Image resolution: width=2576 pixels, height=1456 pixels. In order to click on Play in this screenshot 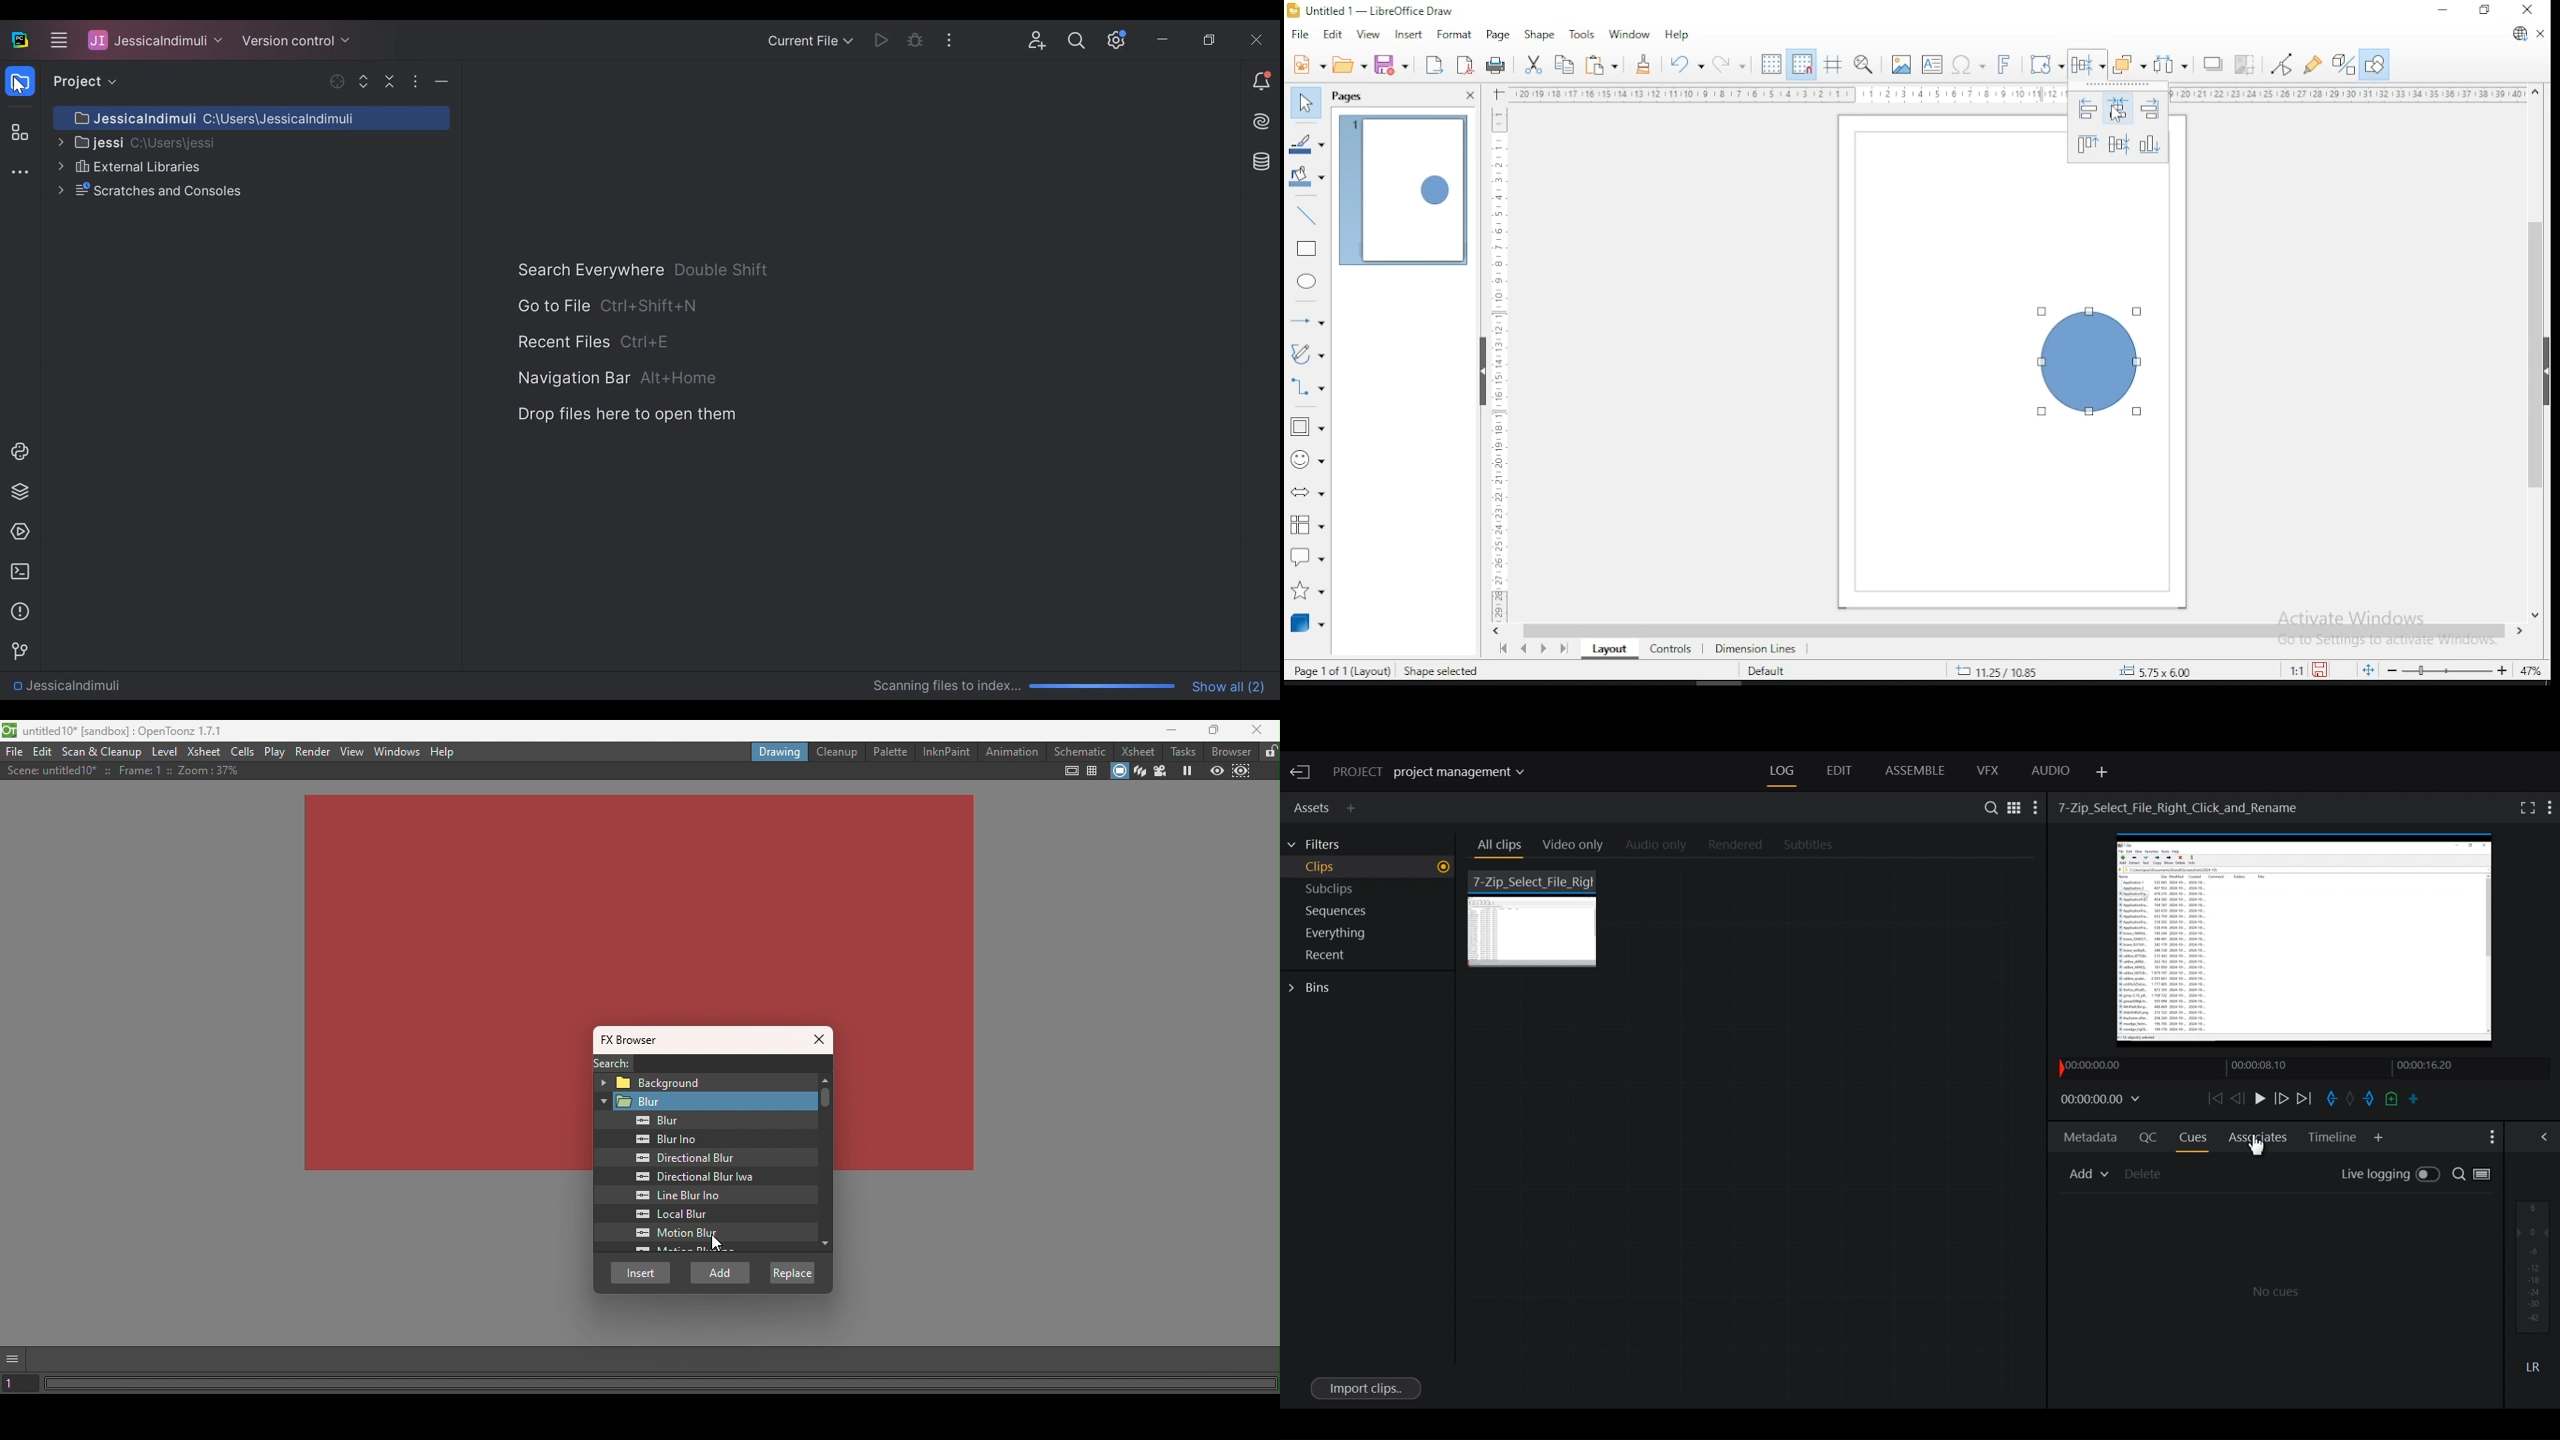, I will do `click(2259, 1098)`.